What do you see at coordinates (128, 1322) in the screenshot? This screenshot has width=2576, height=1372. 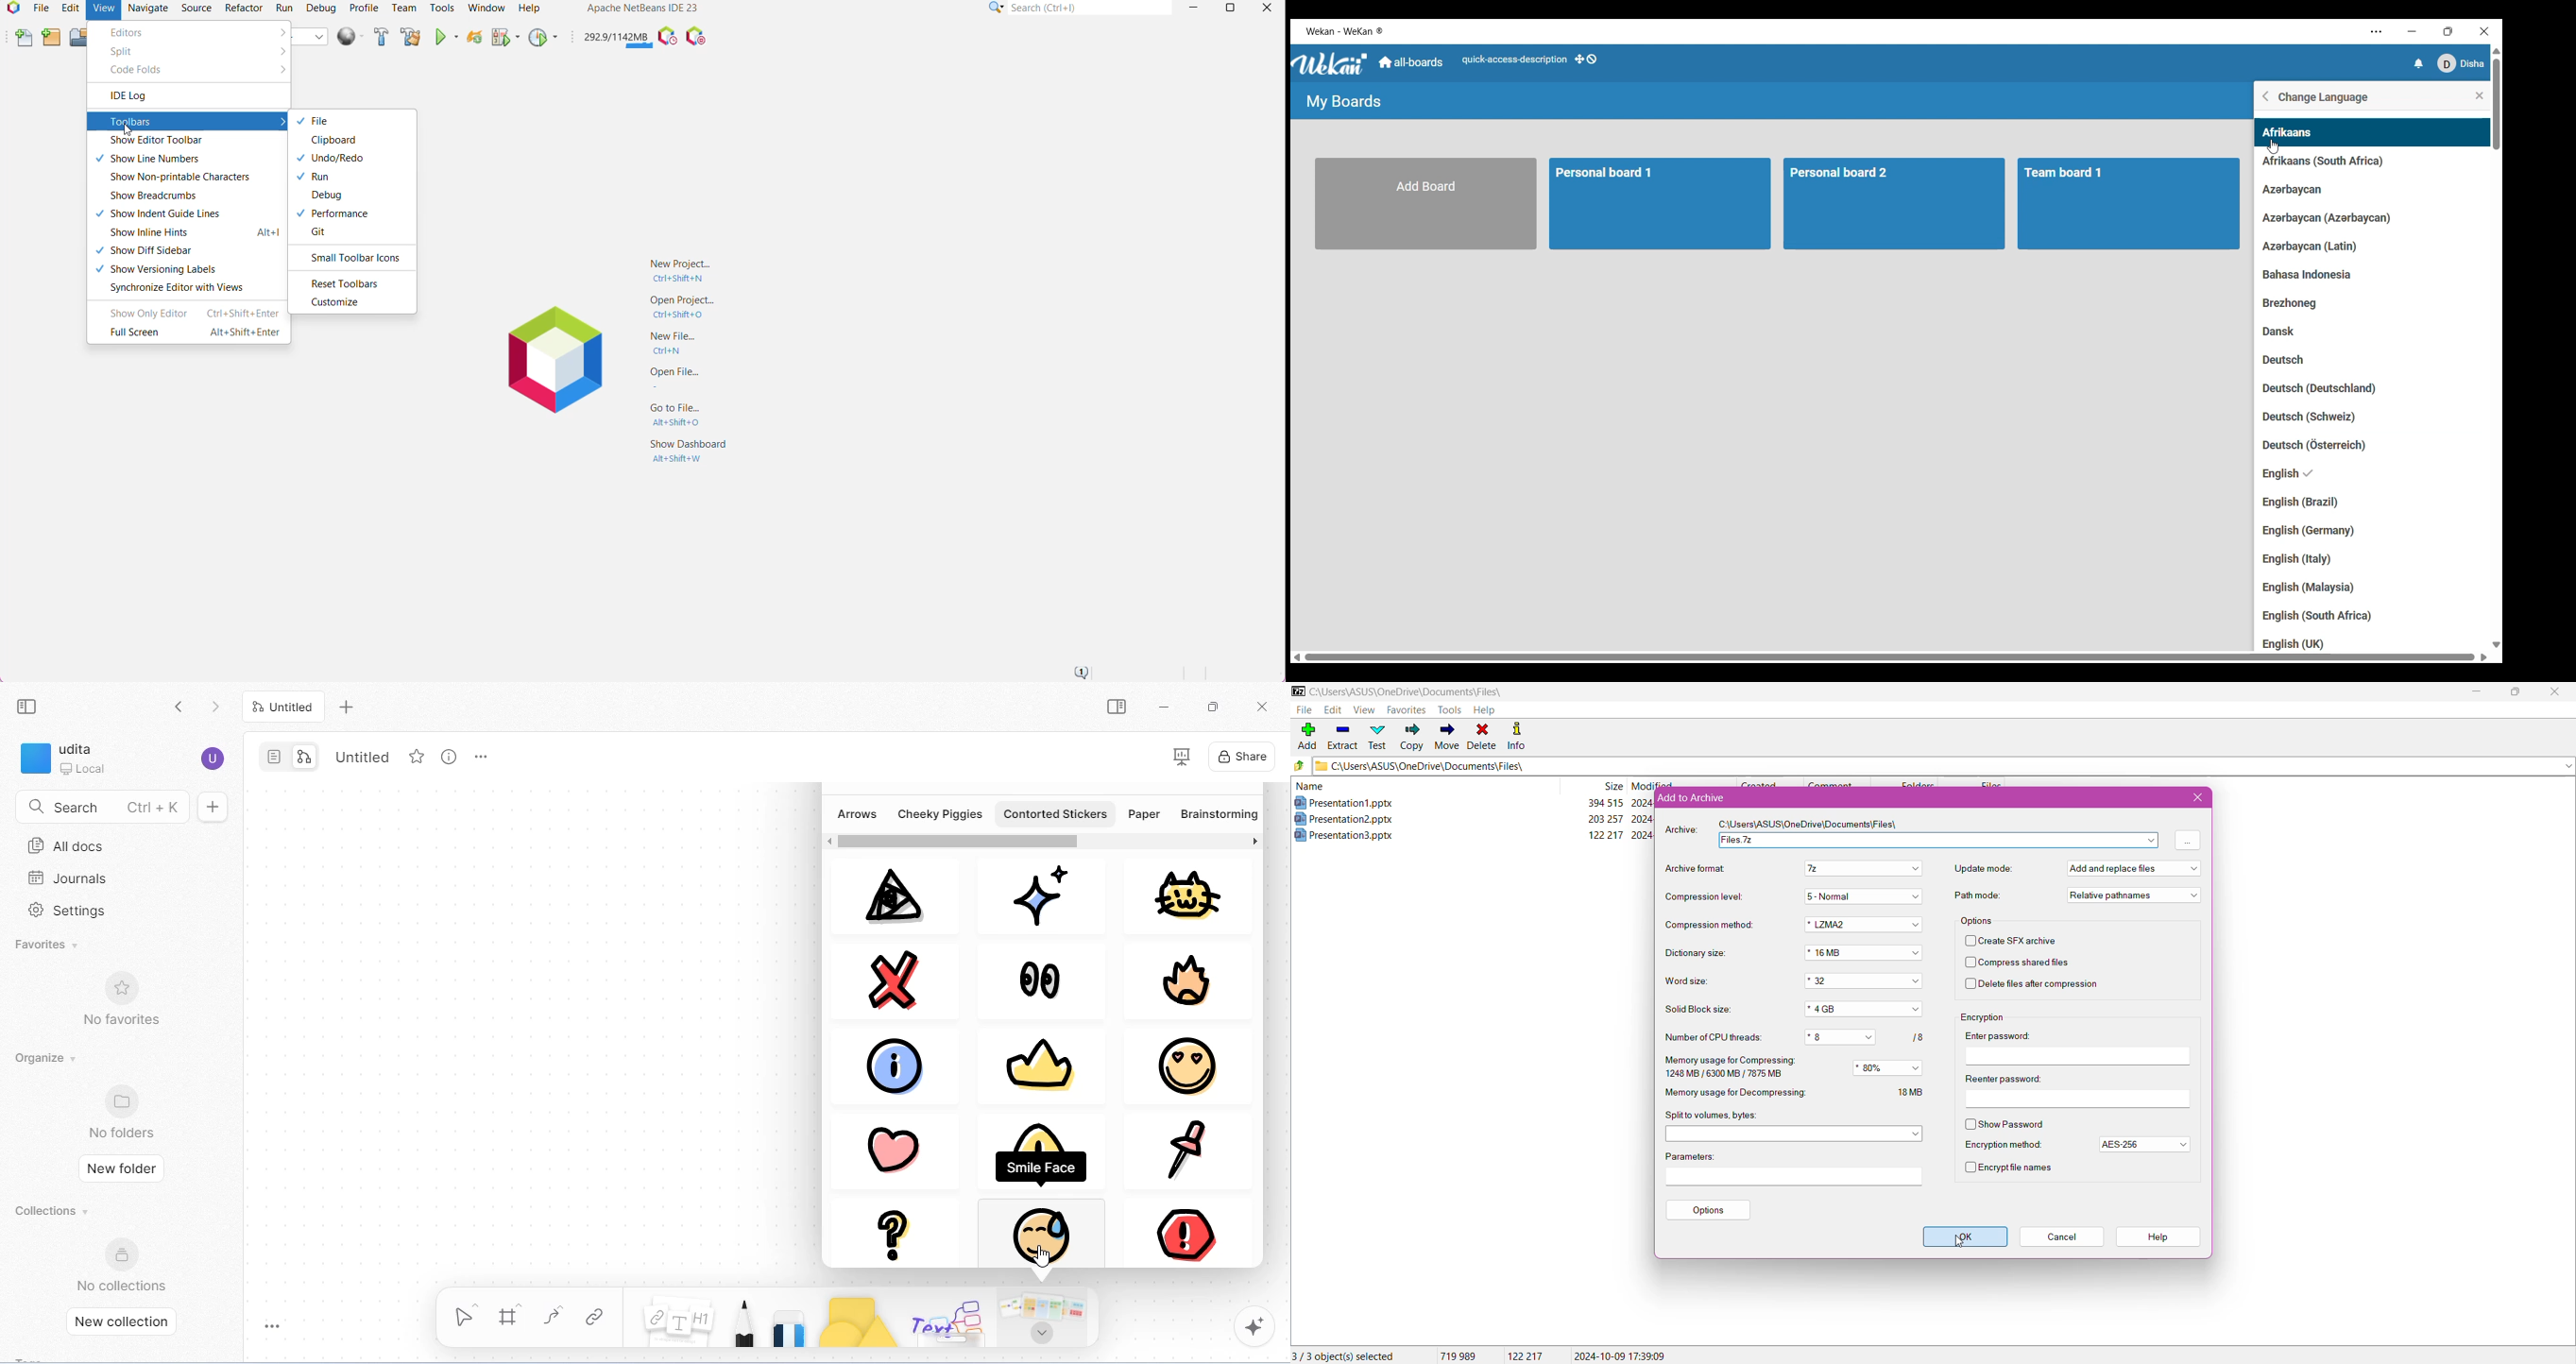 I see `new collection` at bounding box center [128, 1322].